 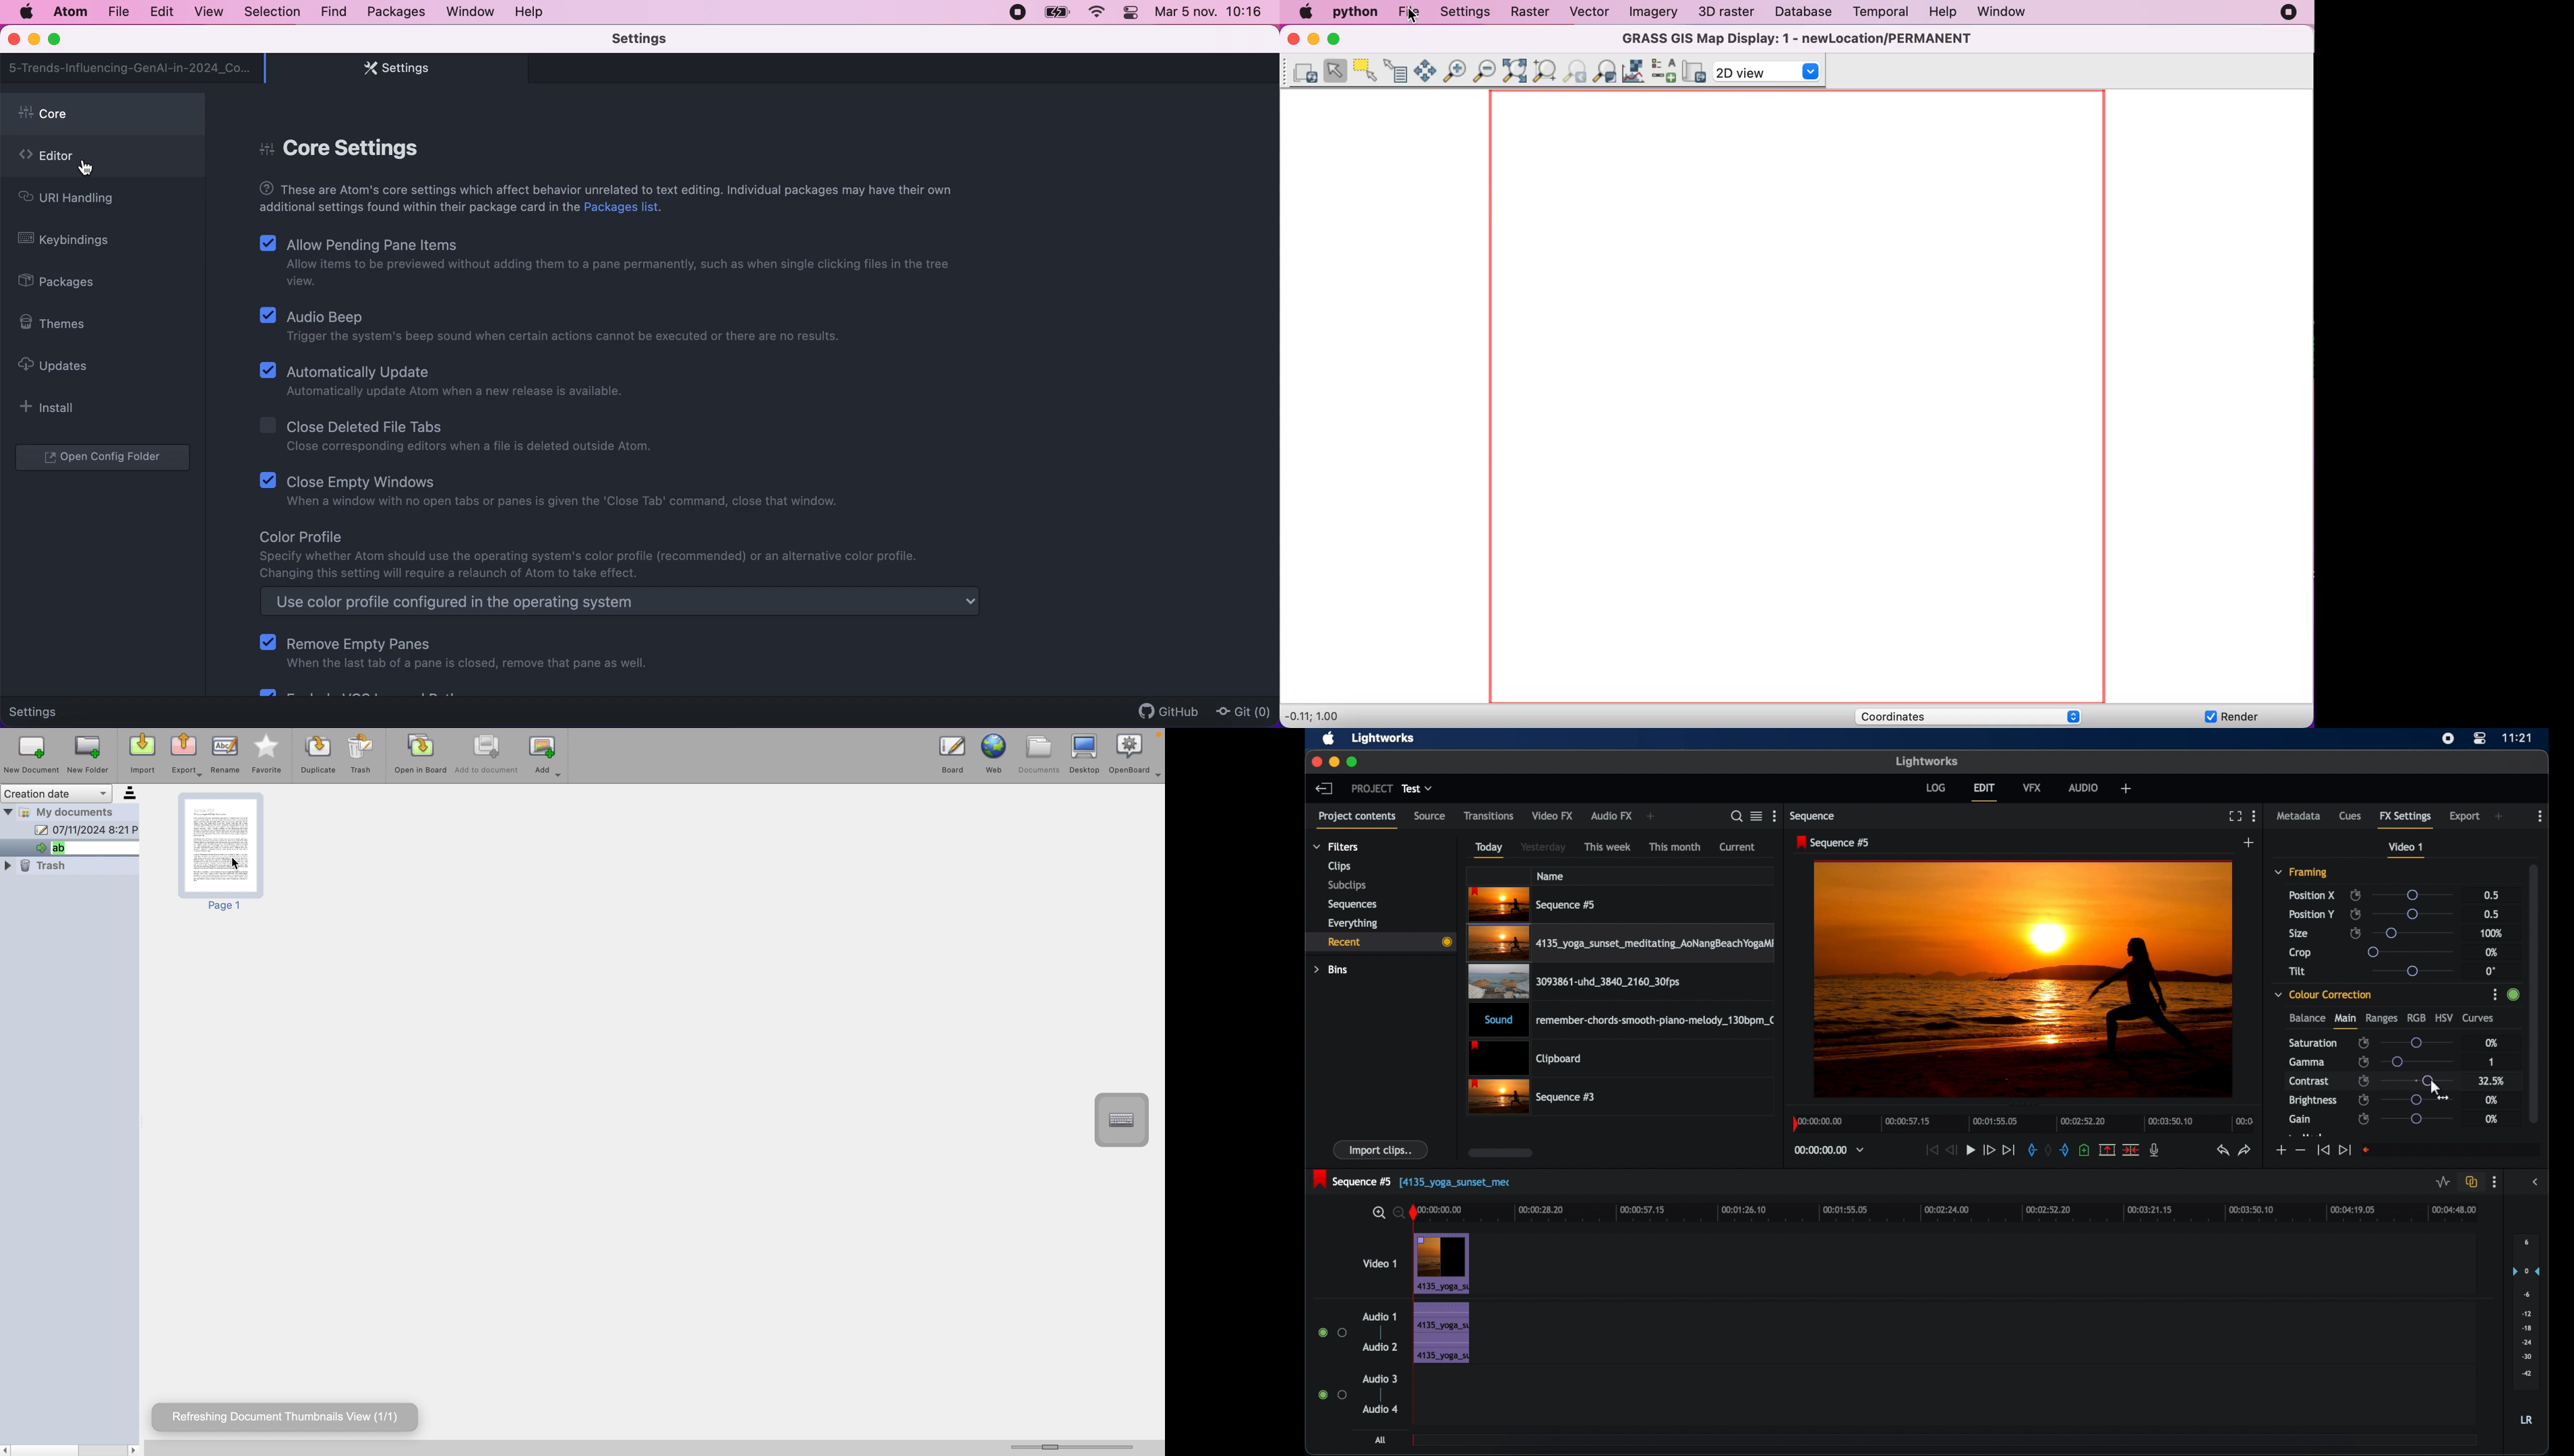 I want to click on transitions, so click(x=1489, y=816).